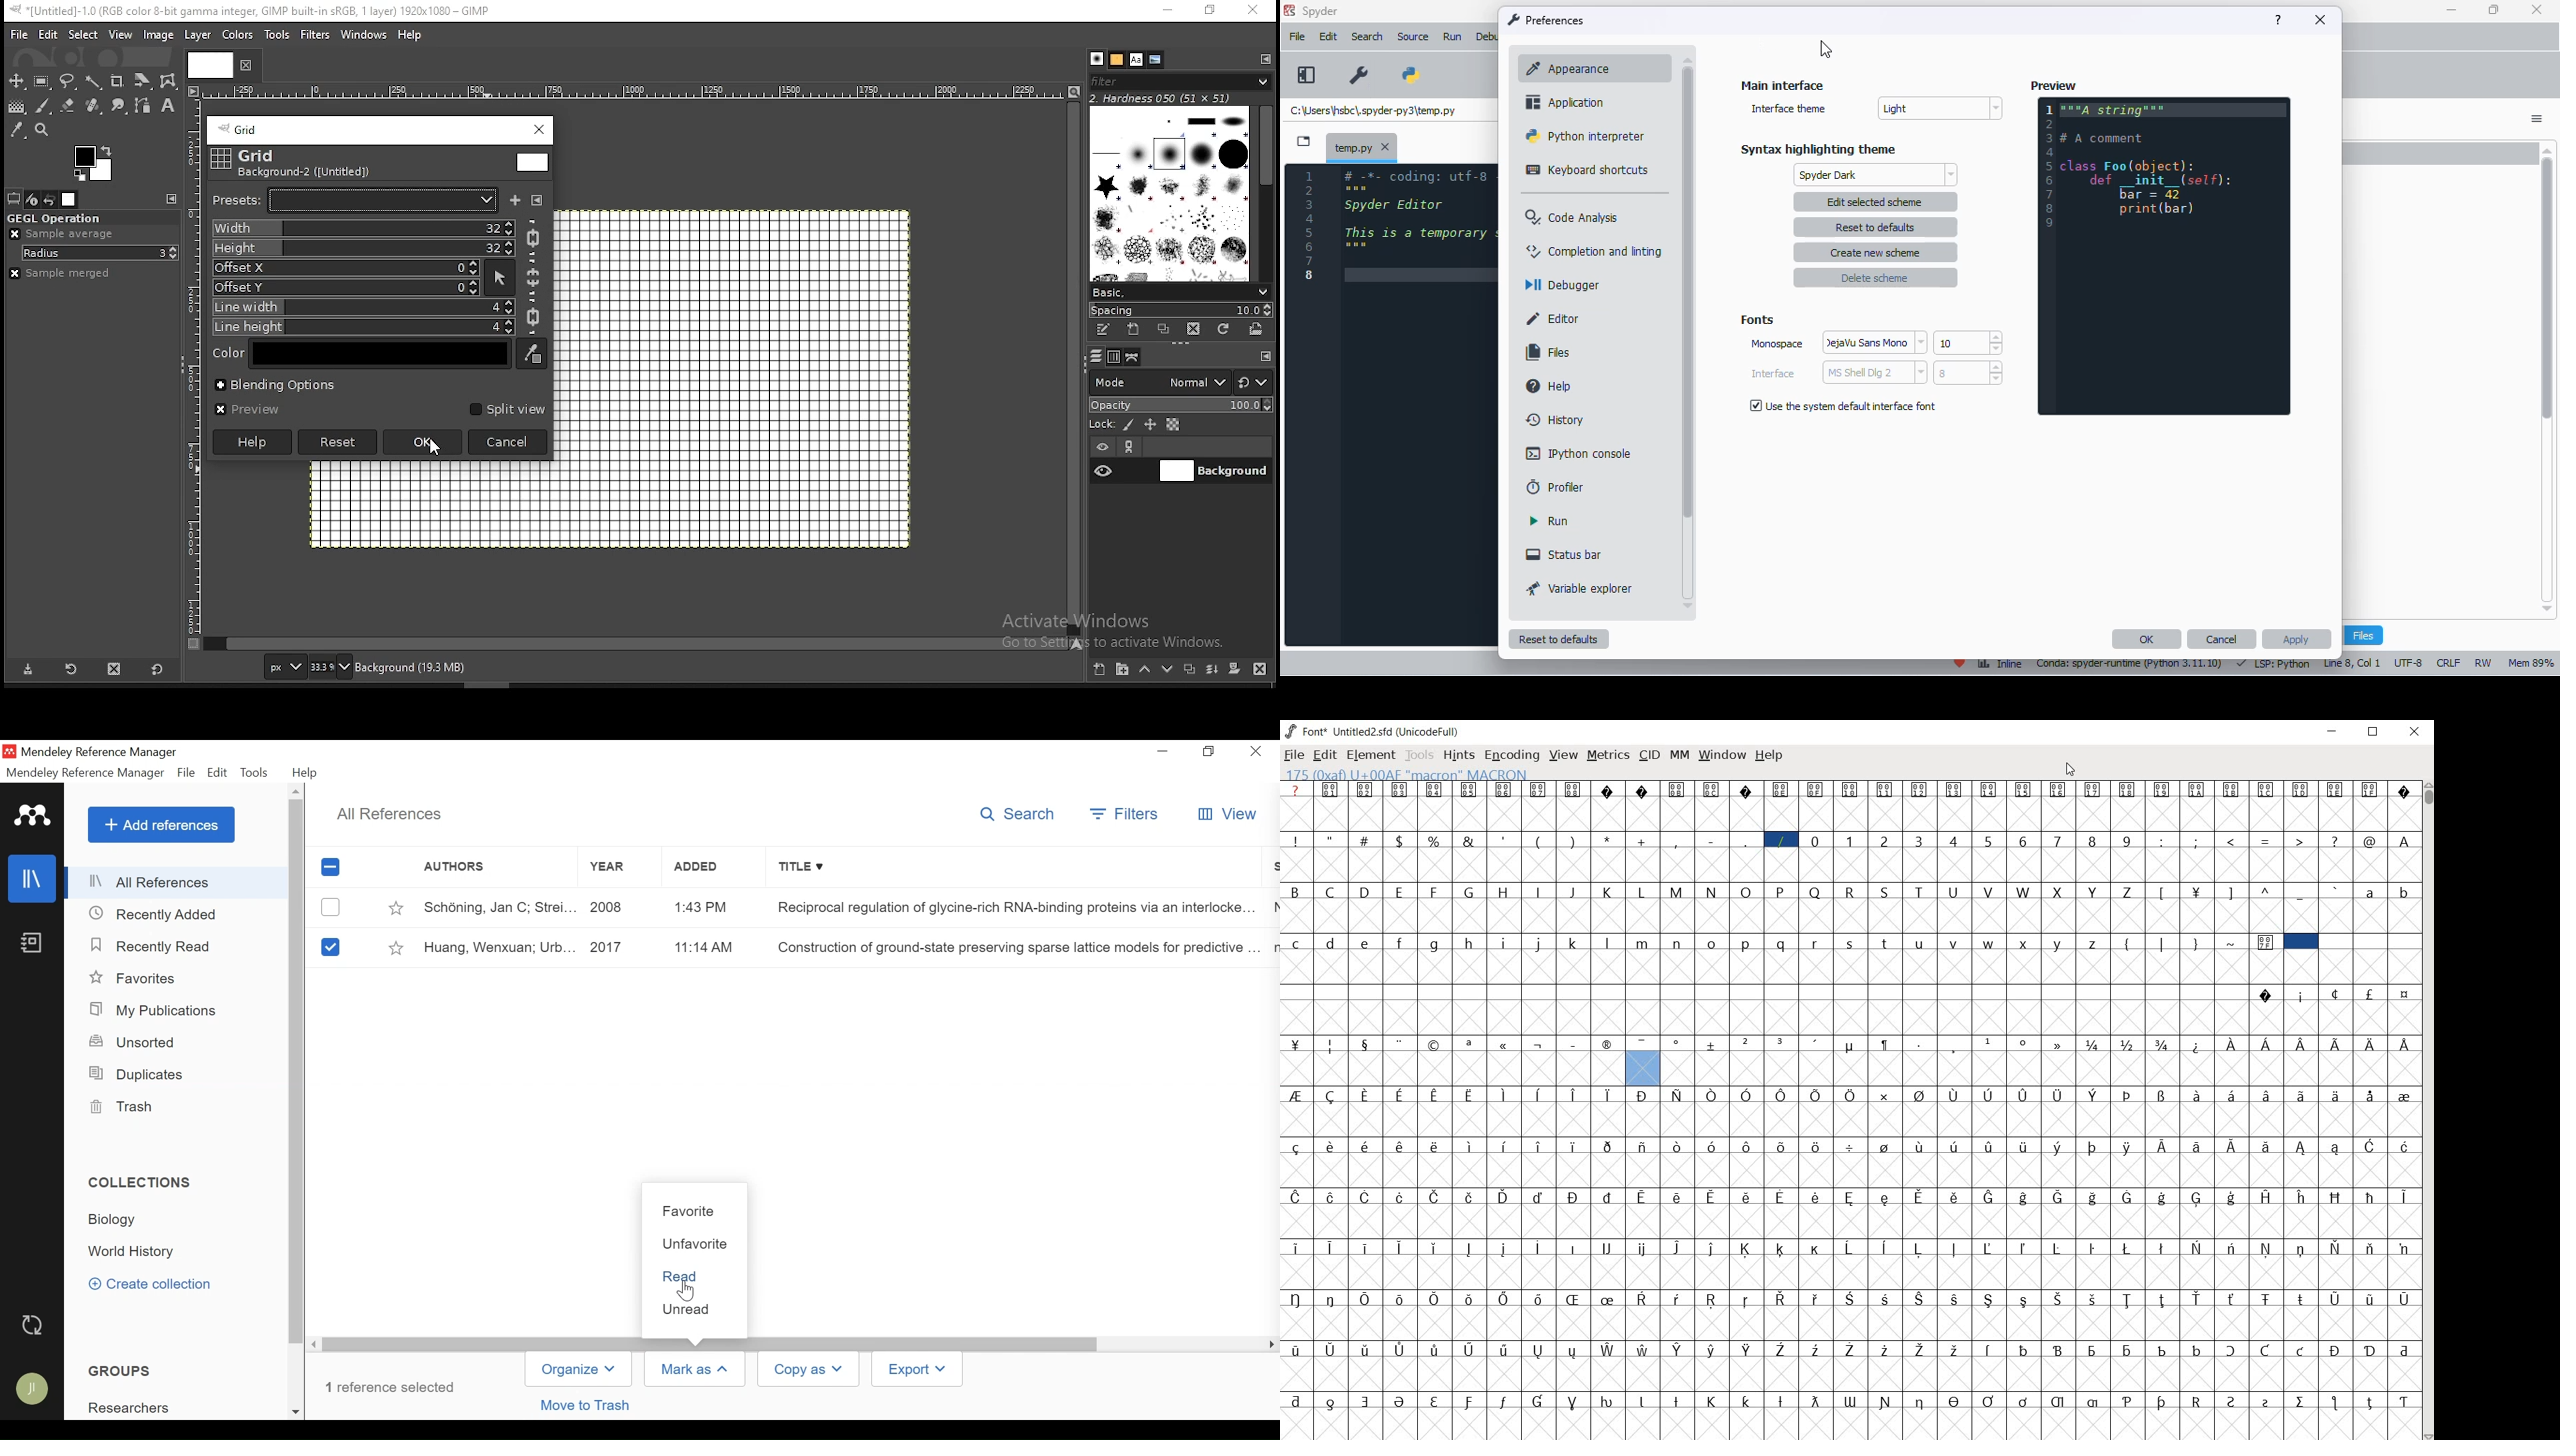  What do you see at coordinates (1852, 1299) in the screenshot?
I see `Symbol` at bounding box center [1852, 1299].